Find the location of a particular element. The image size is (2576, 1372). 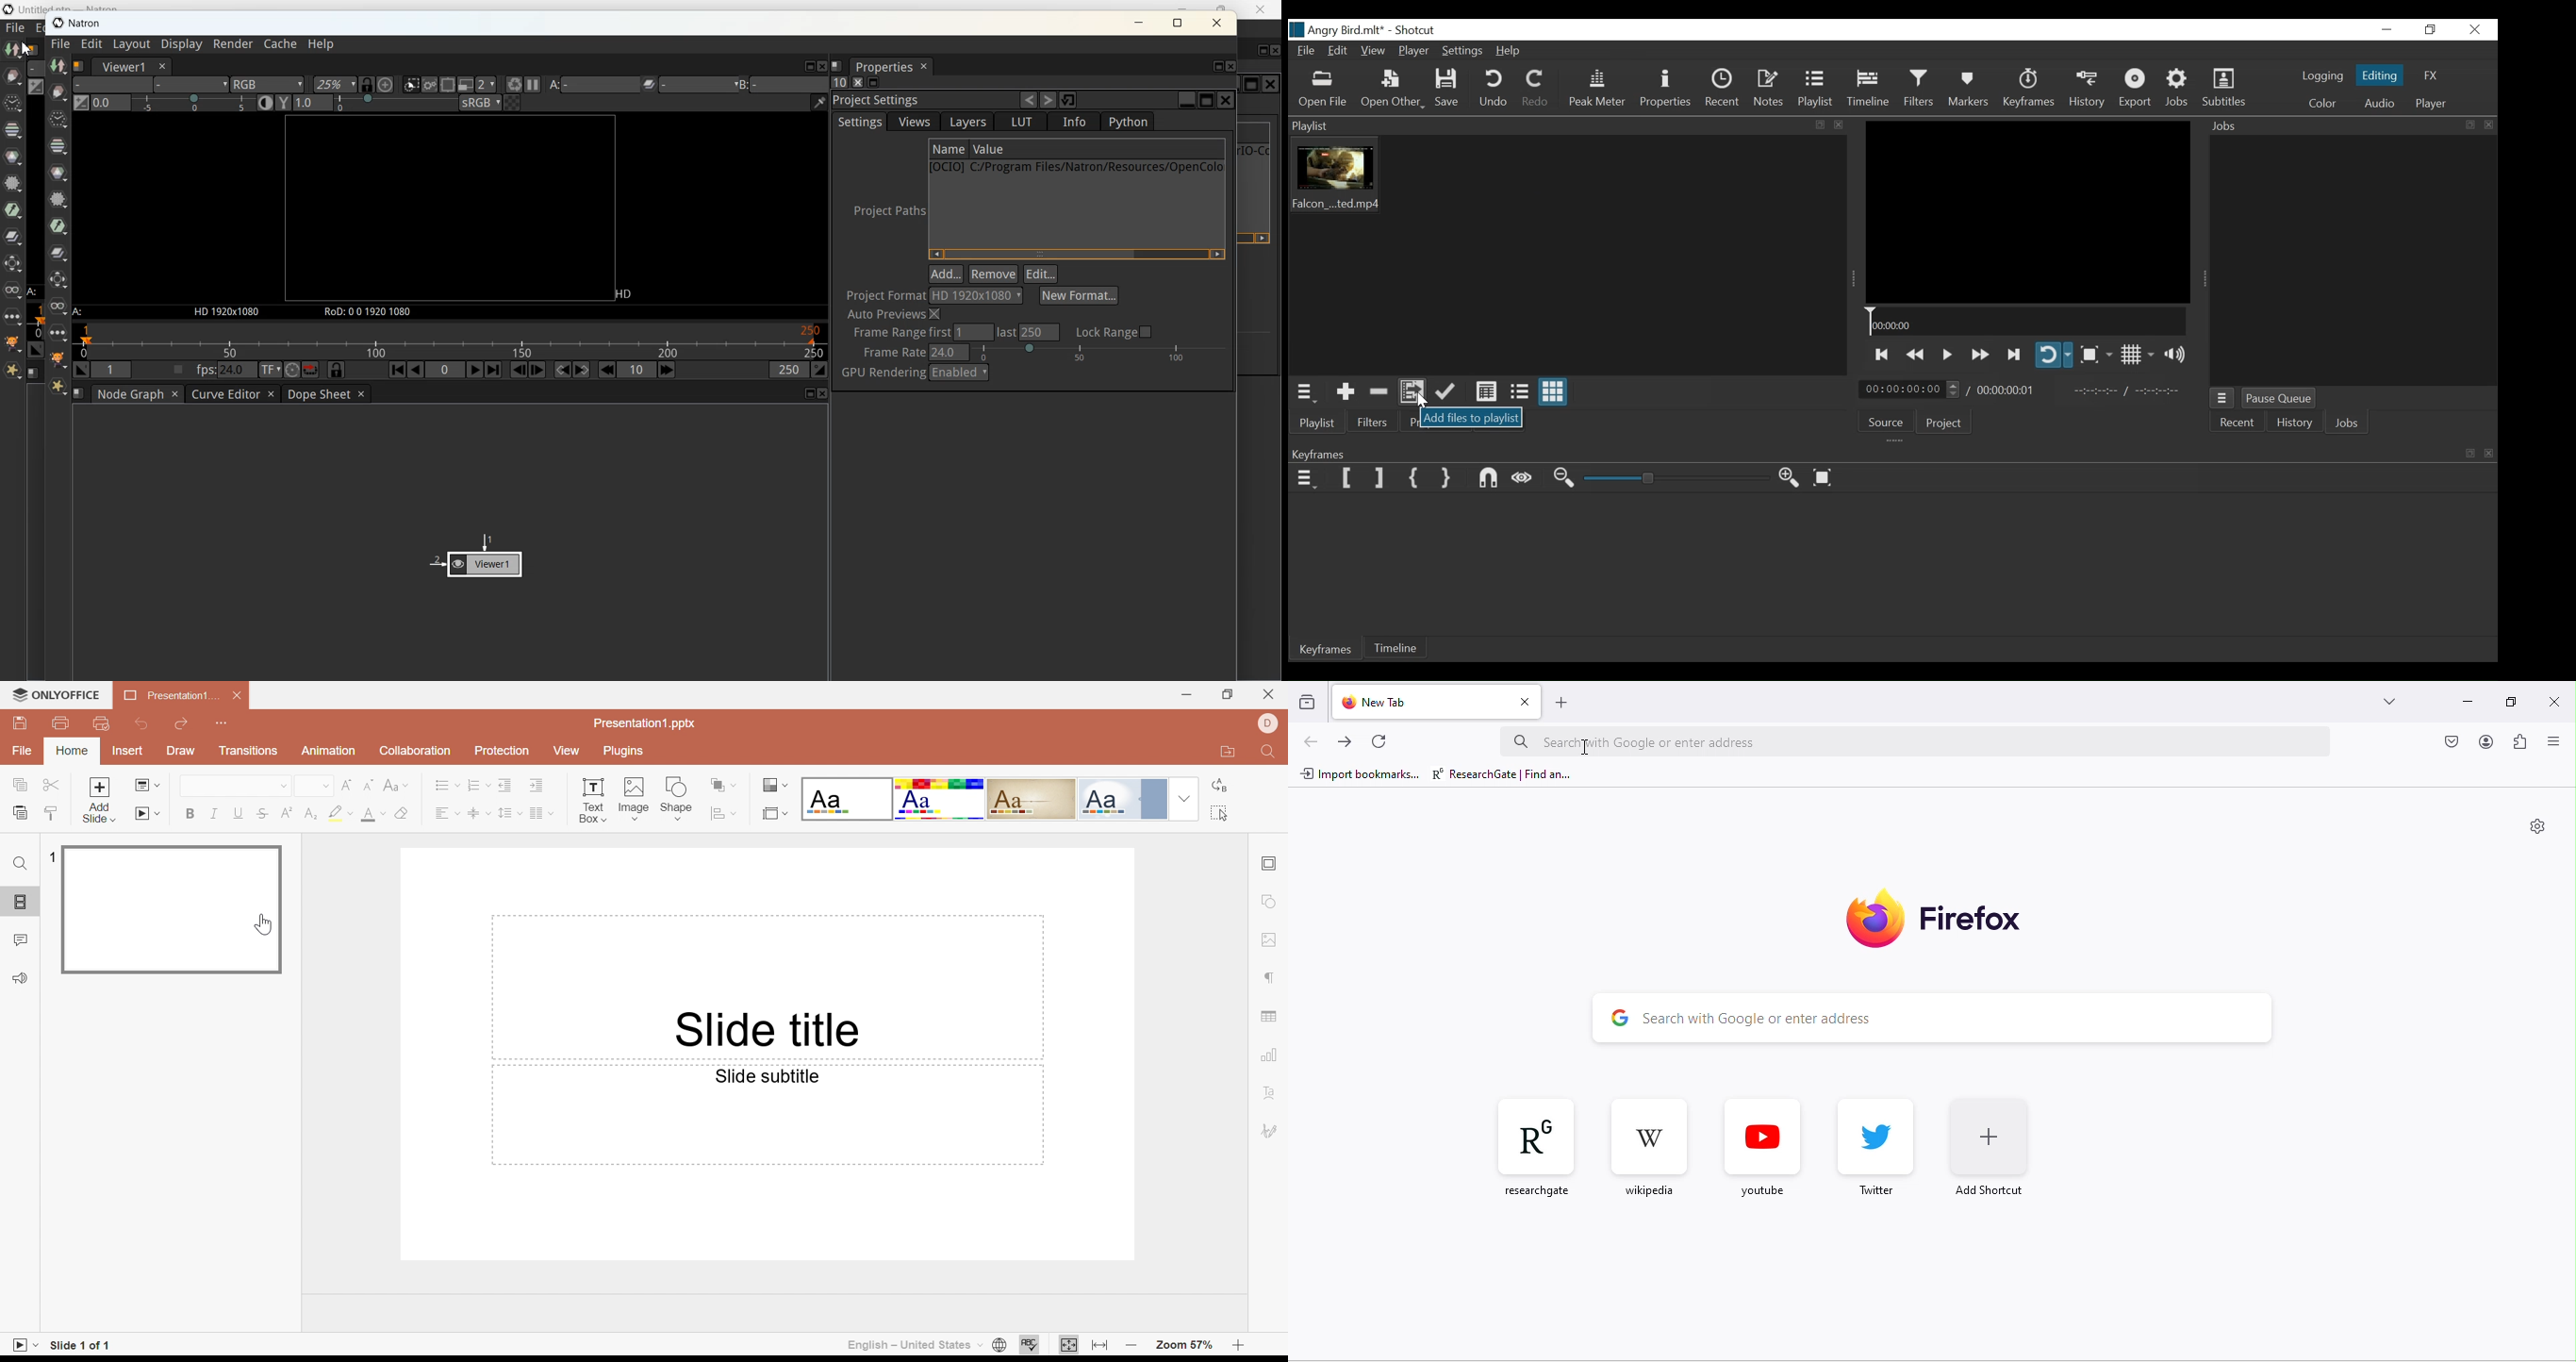

Decrement font size is located at coordinates (368, 784).